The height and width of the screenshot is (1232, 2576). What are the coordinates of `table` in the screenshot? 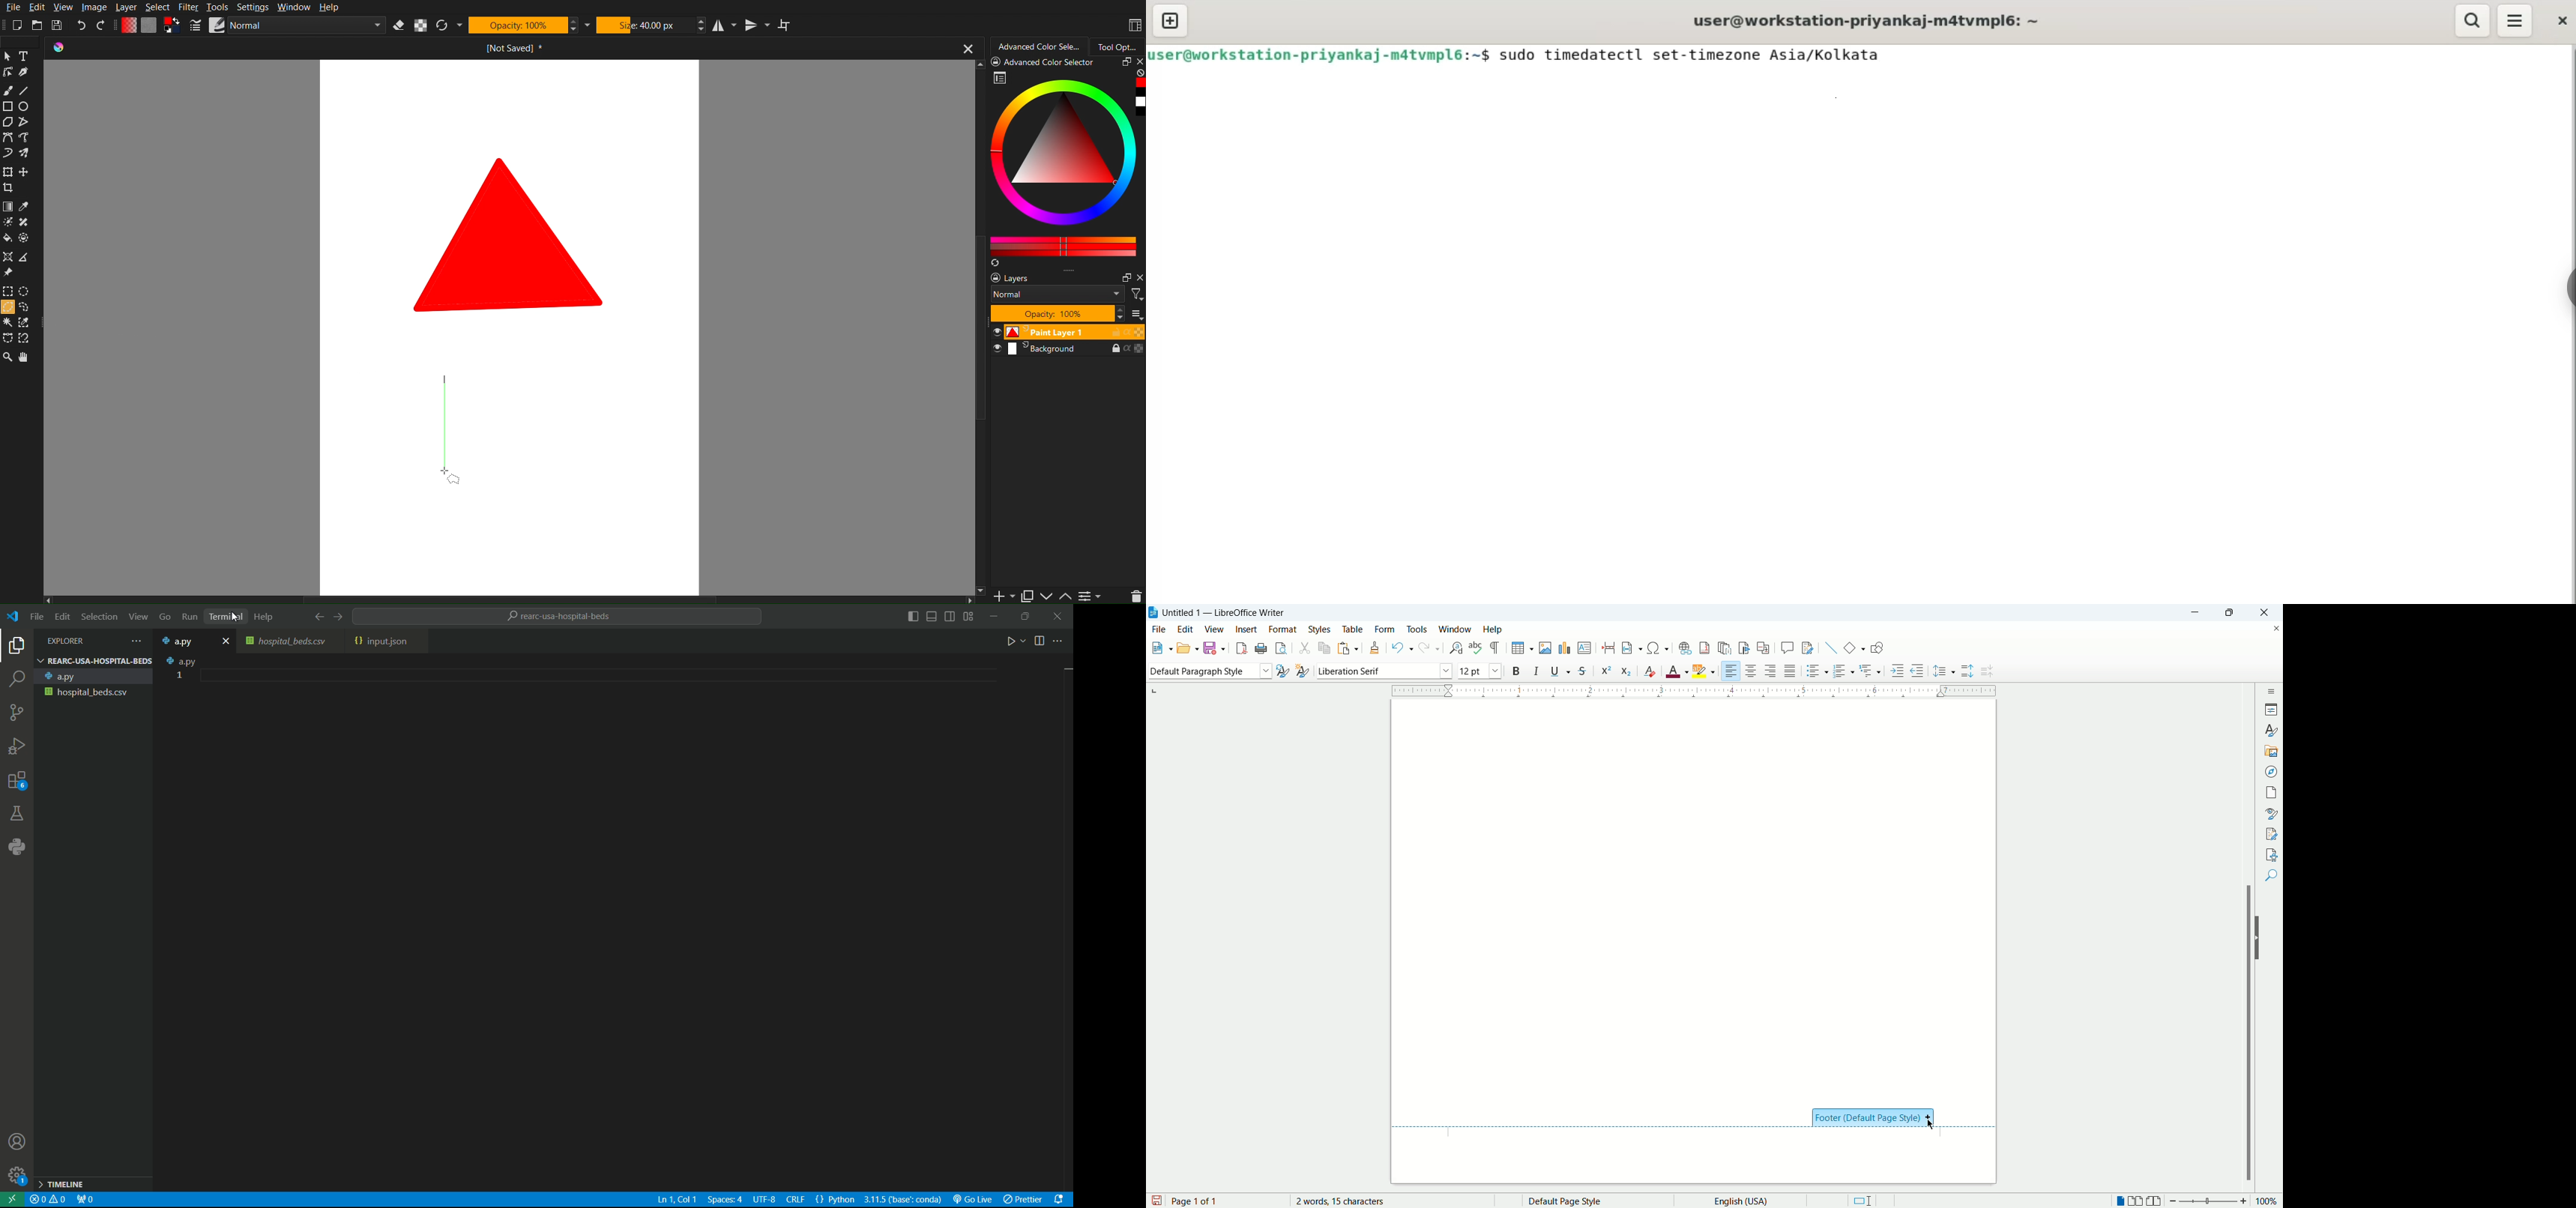 It's located at (1353, 628).